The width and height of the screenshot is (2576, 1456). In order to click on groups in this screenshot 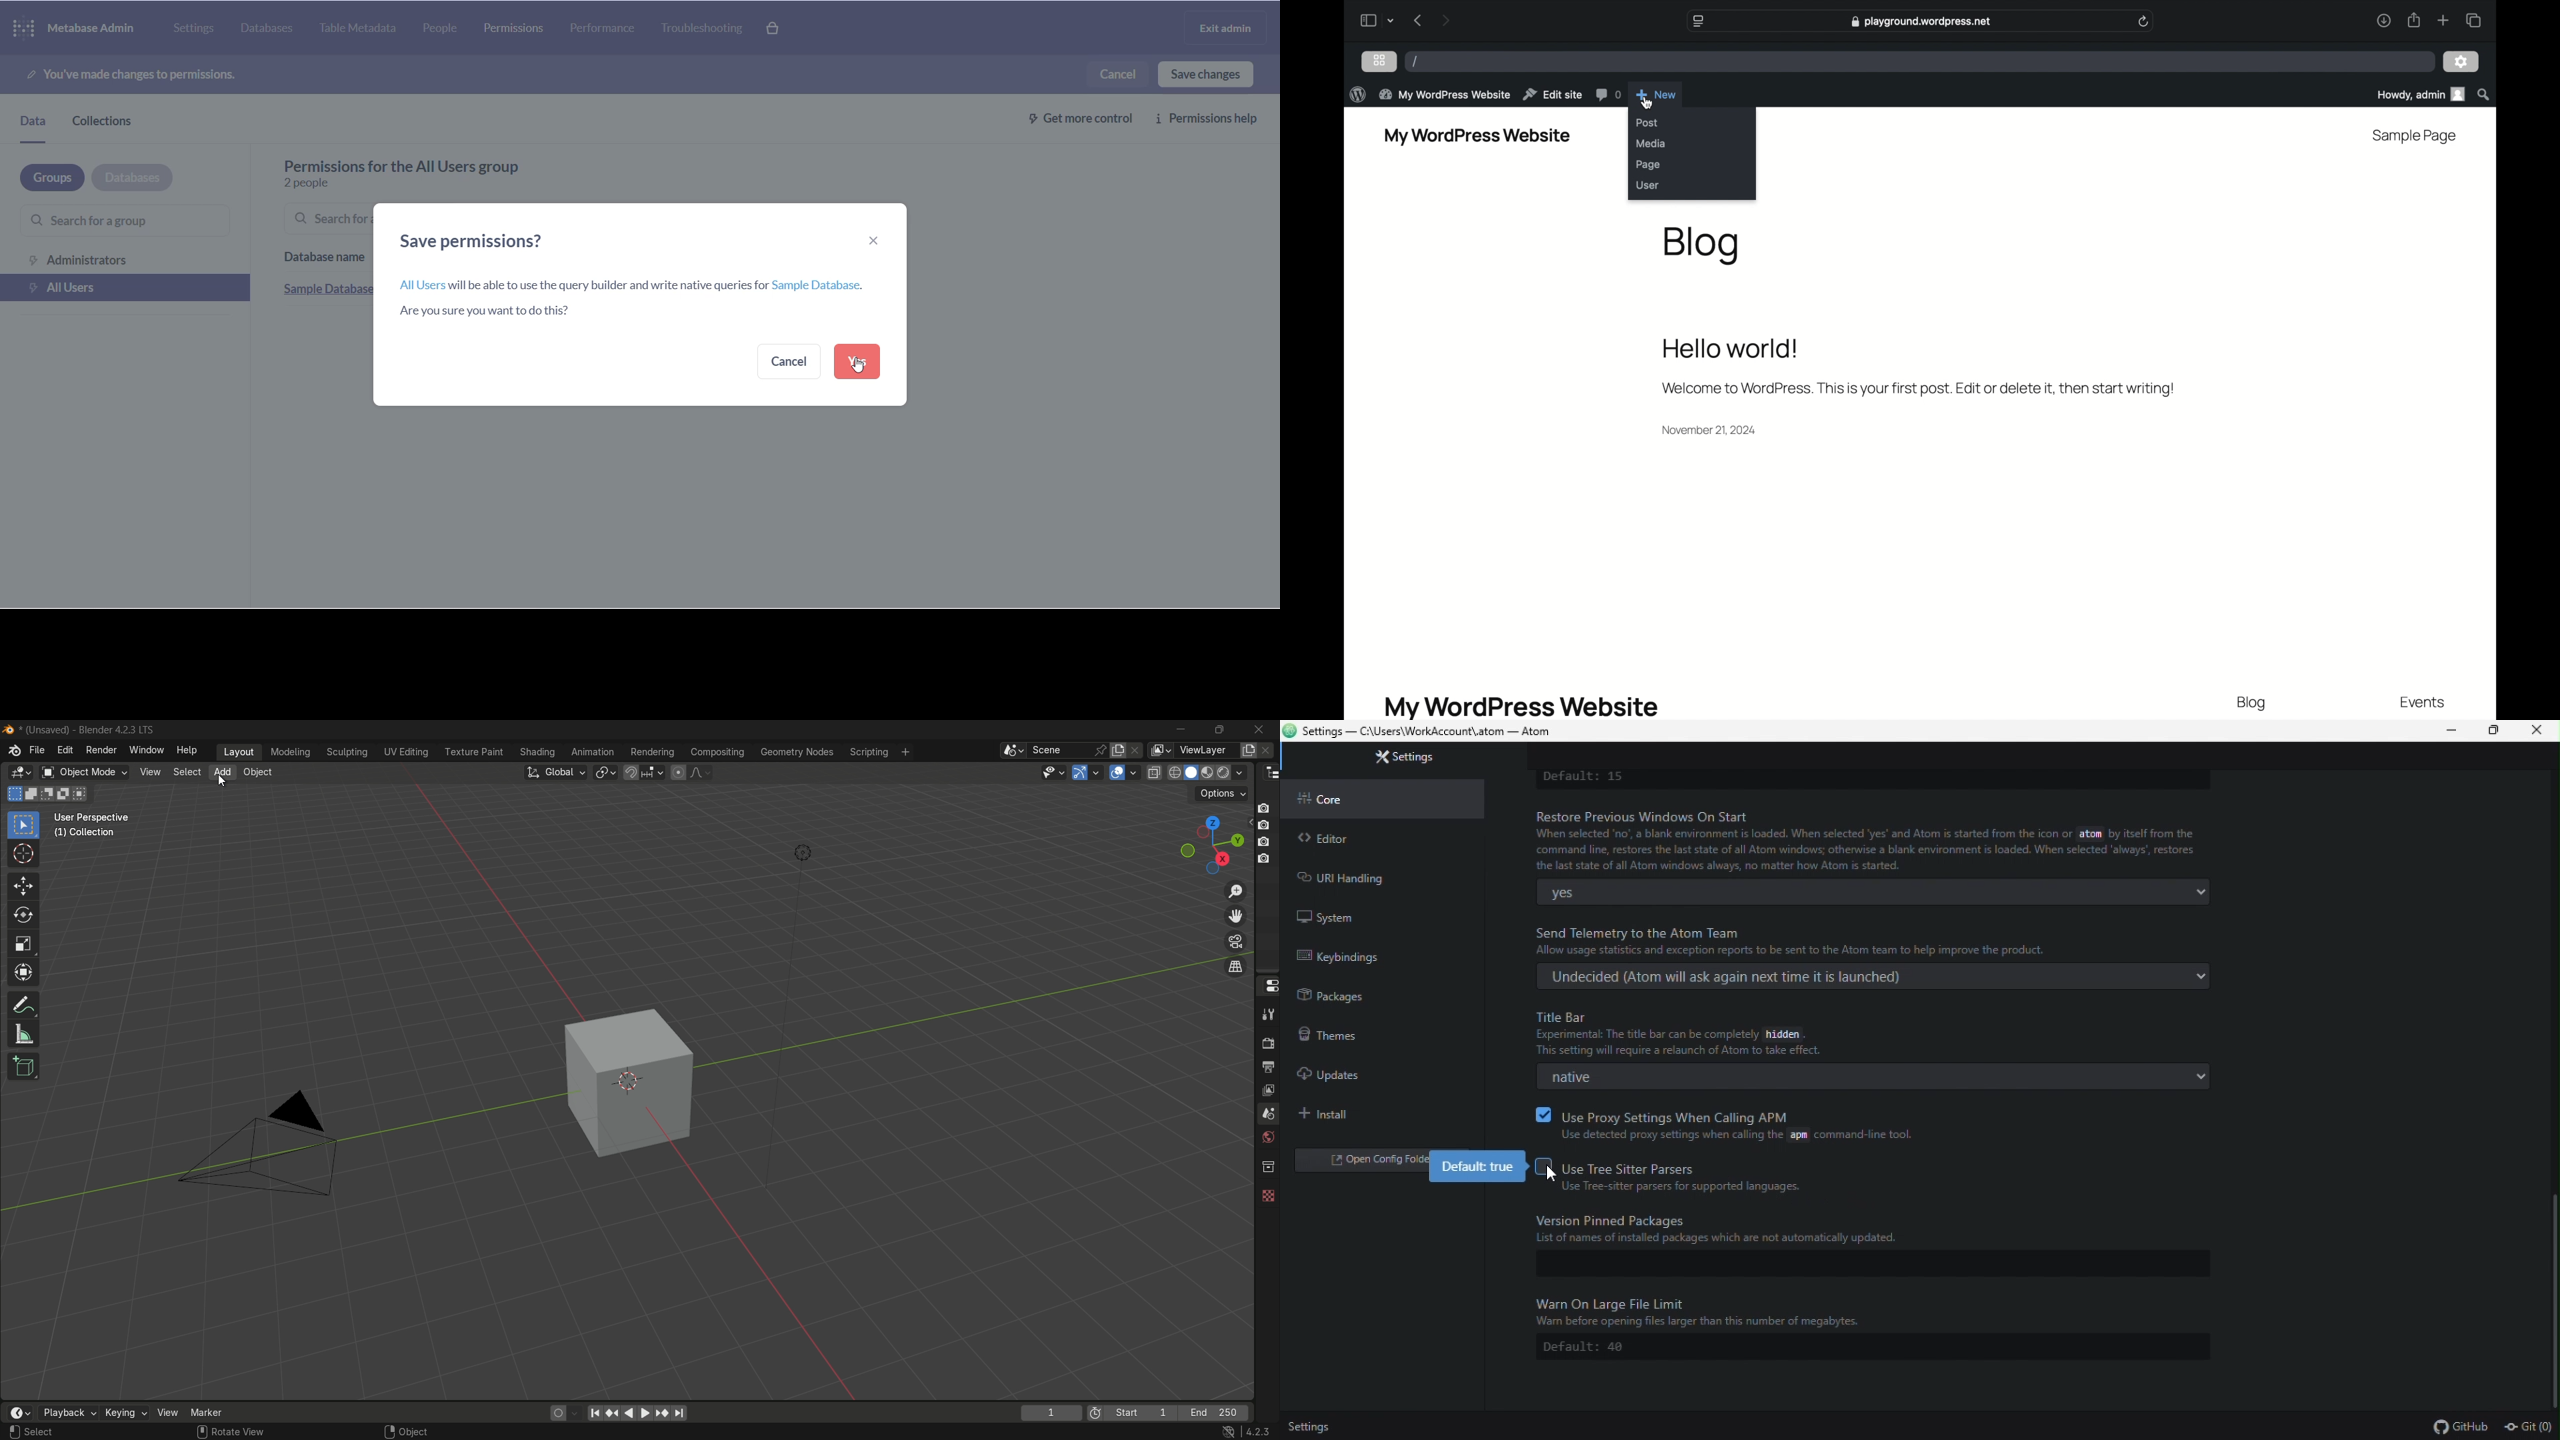, I will do `click(45, 177)`.